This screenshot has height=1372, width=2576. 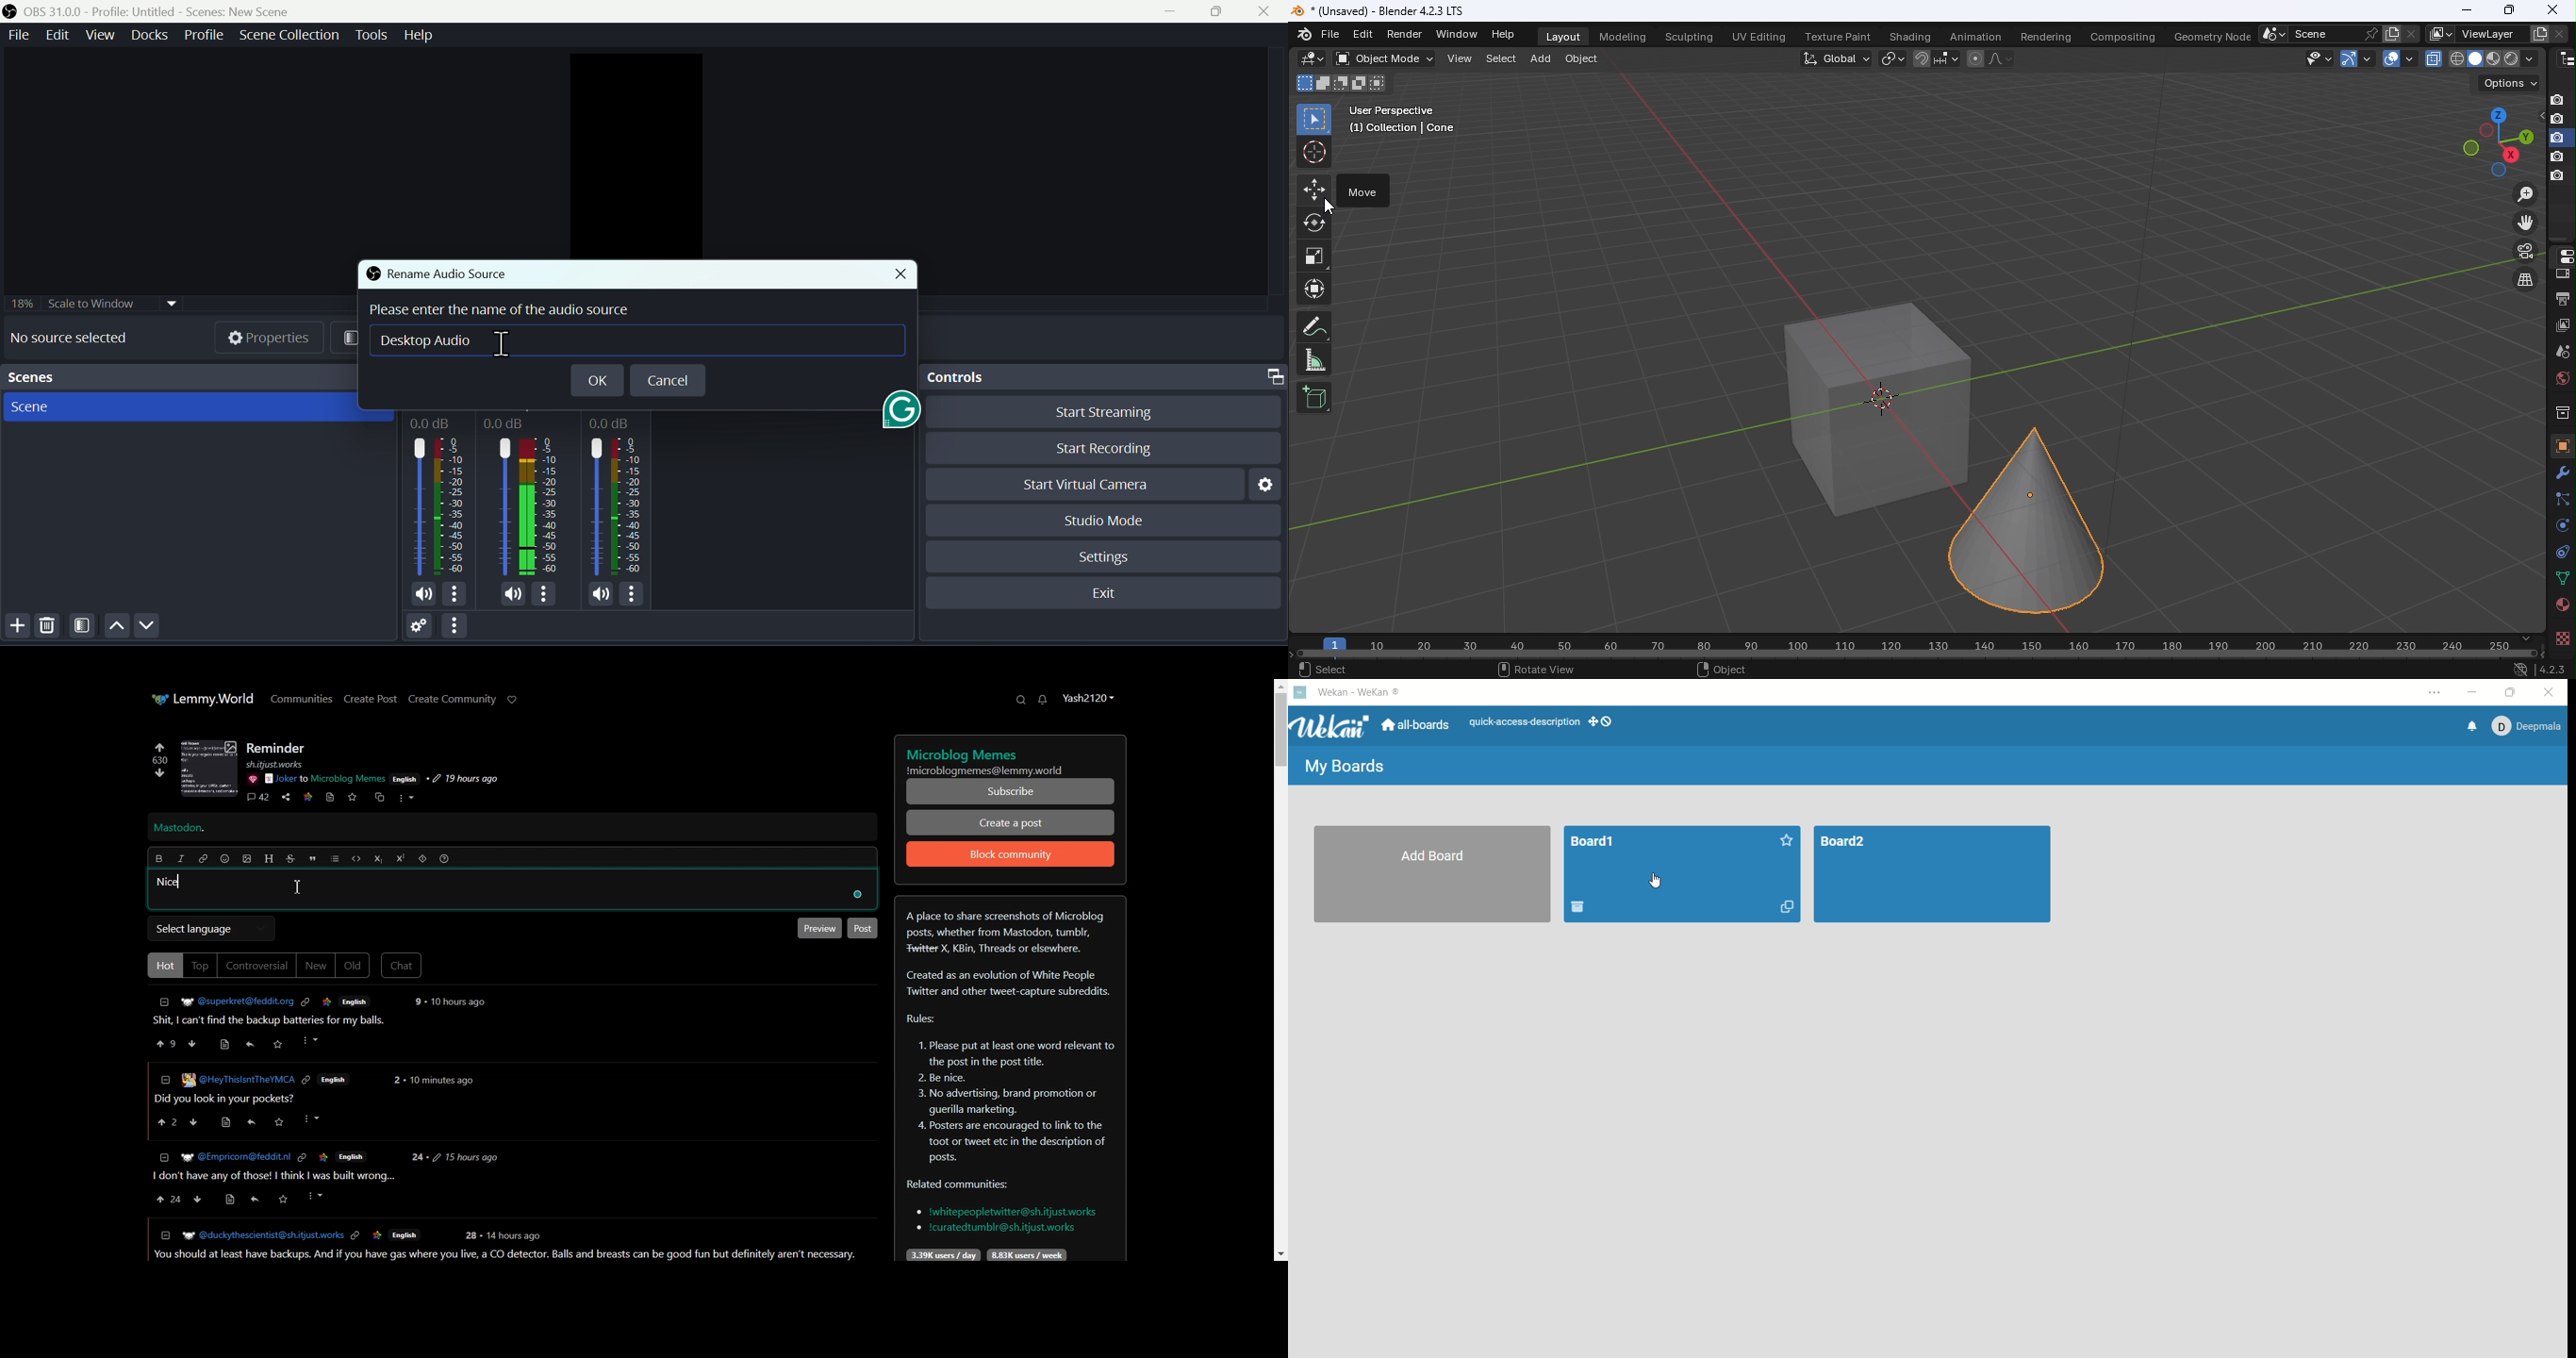 What do you see at coordinates (165, 9) in the screenshot?
I see `OBS 31.0.0 Profile: Untitled - Scenes: New Scene` at bounding box center [165, 9].